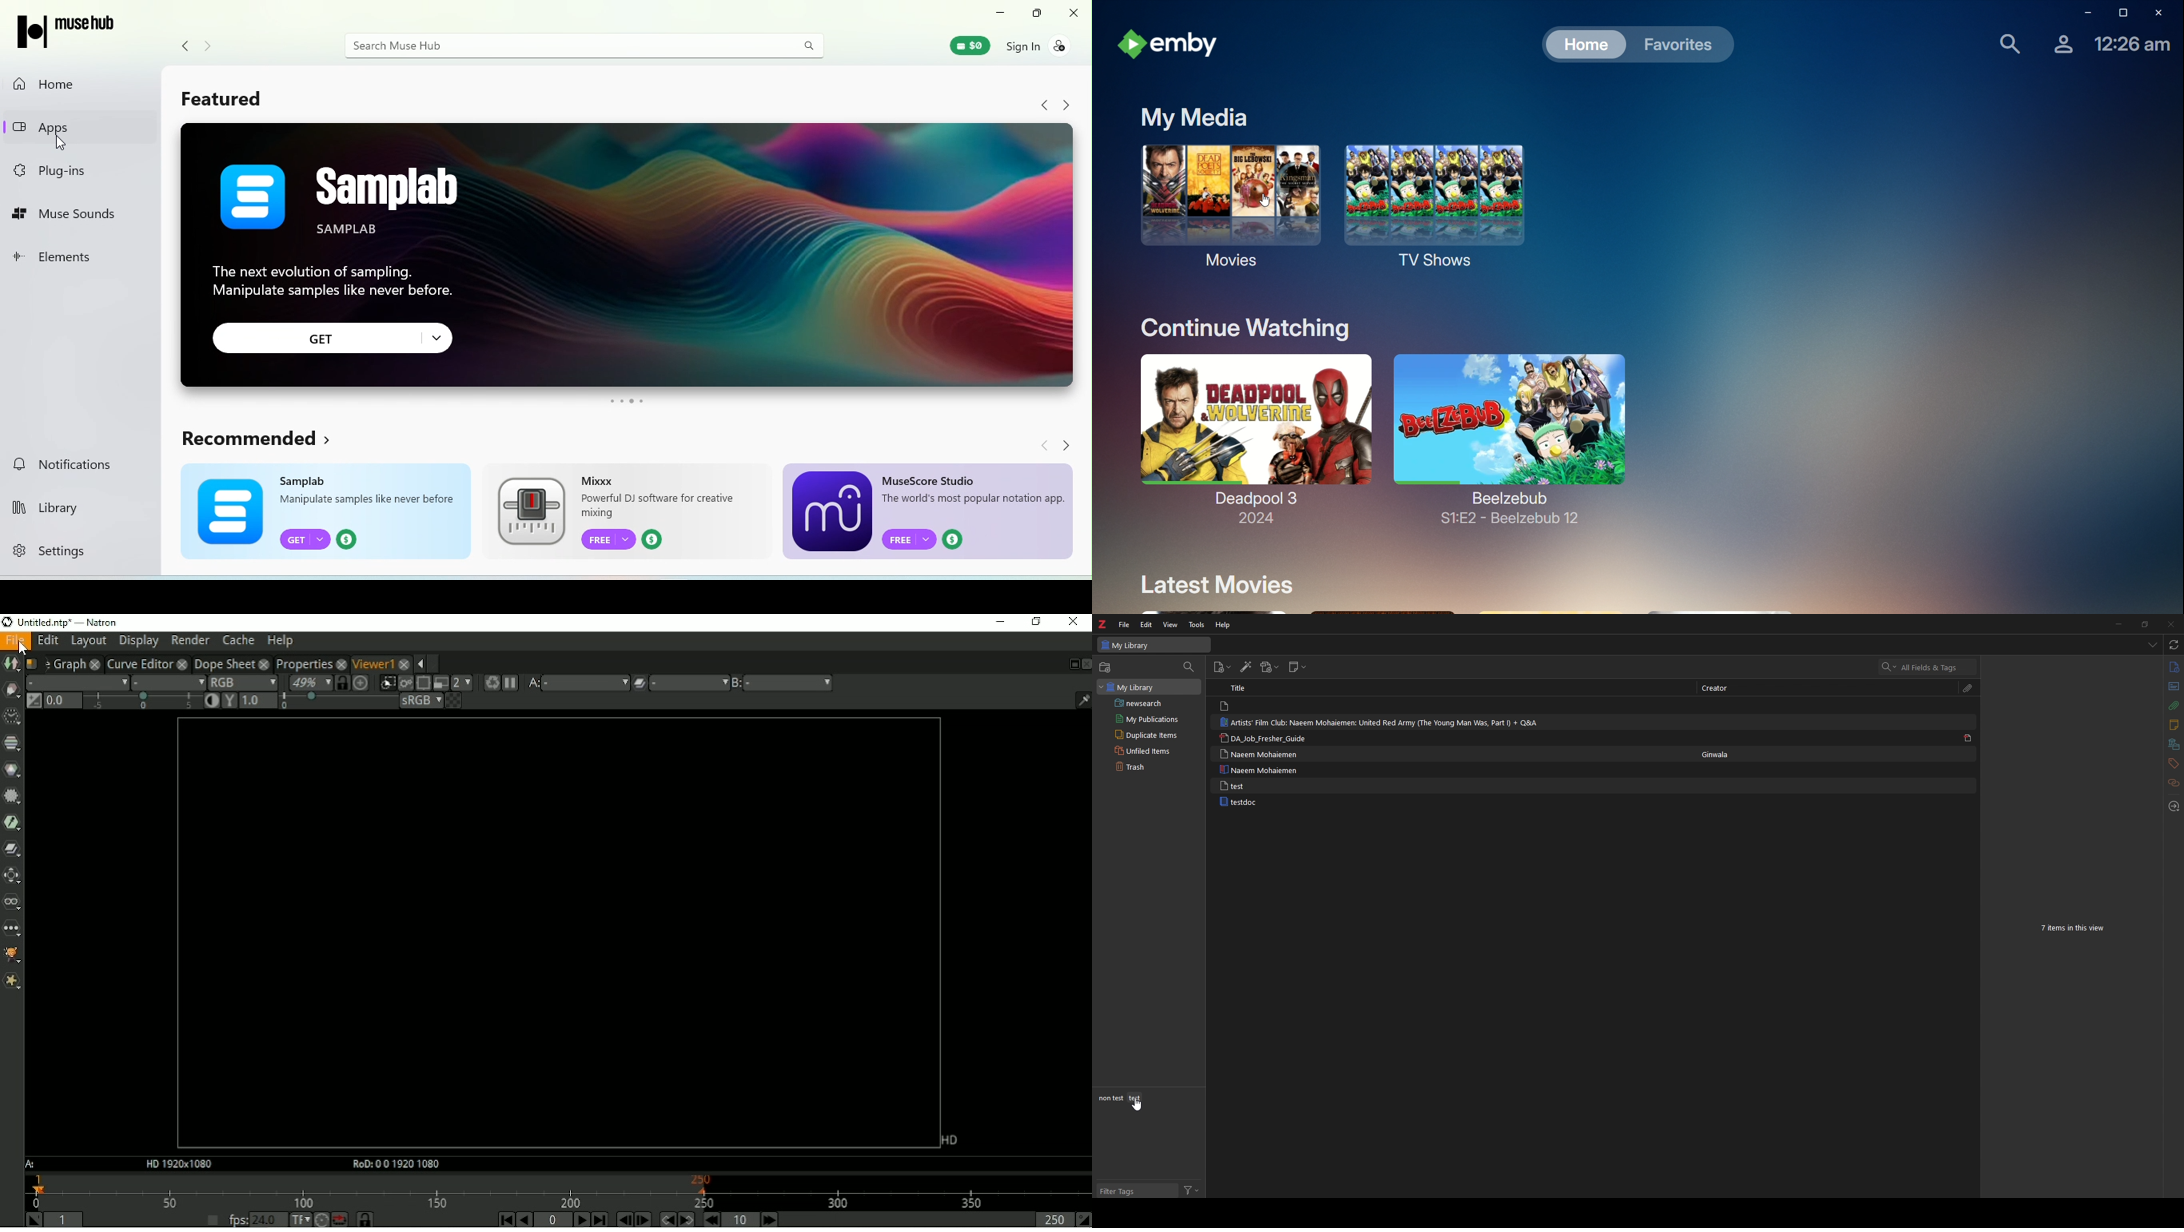 The width and height of the screenshot is (2184, 1232). What do you see at coordinates (331, 280) in the screenshot?
I see `The next evolution of sampling.
Manipulate samples like never before.` at bounding box center [331, 280].